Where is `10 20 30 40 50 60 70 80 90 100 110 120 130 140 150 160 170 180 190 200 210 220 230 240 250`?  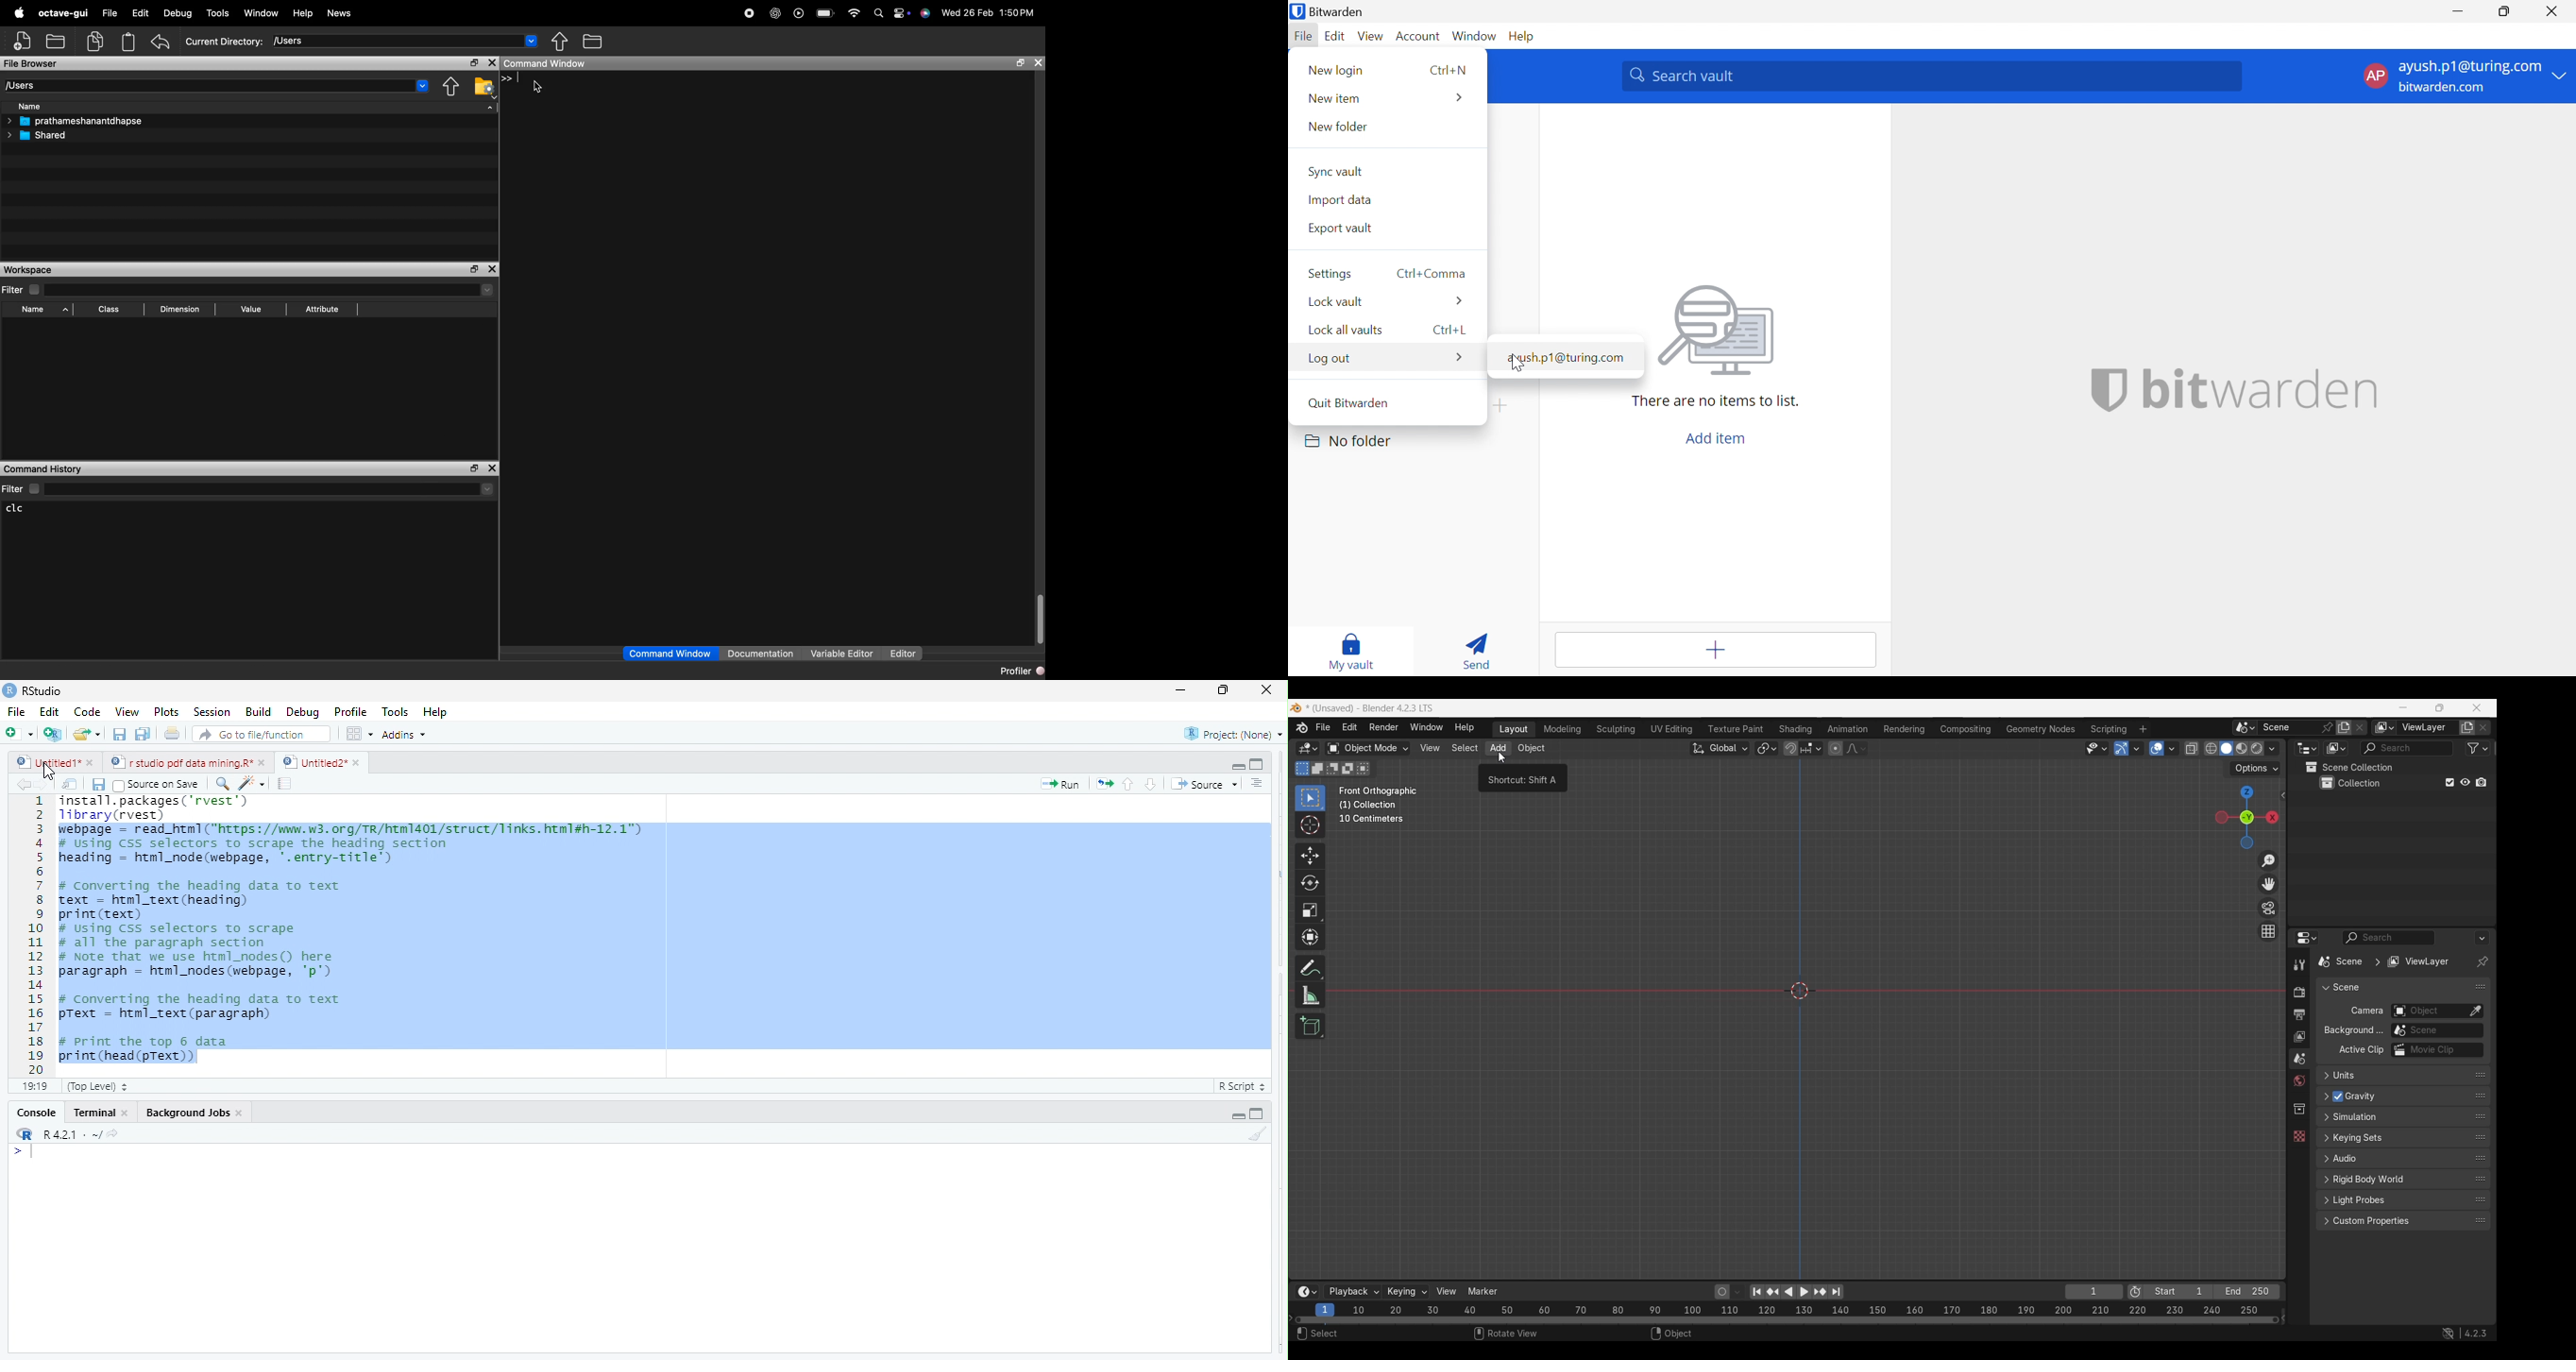 10 20 30 40 50 60 70 80 90 100 110 120 130 140 150 160 170 180 190 200 210 220 230 240 250 is located at coordinates (1809, 1308).